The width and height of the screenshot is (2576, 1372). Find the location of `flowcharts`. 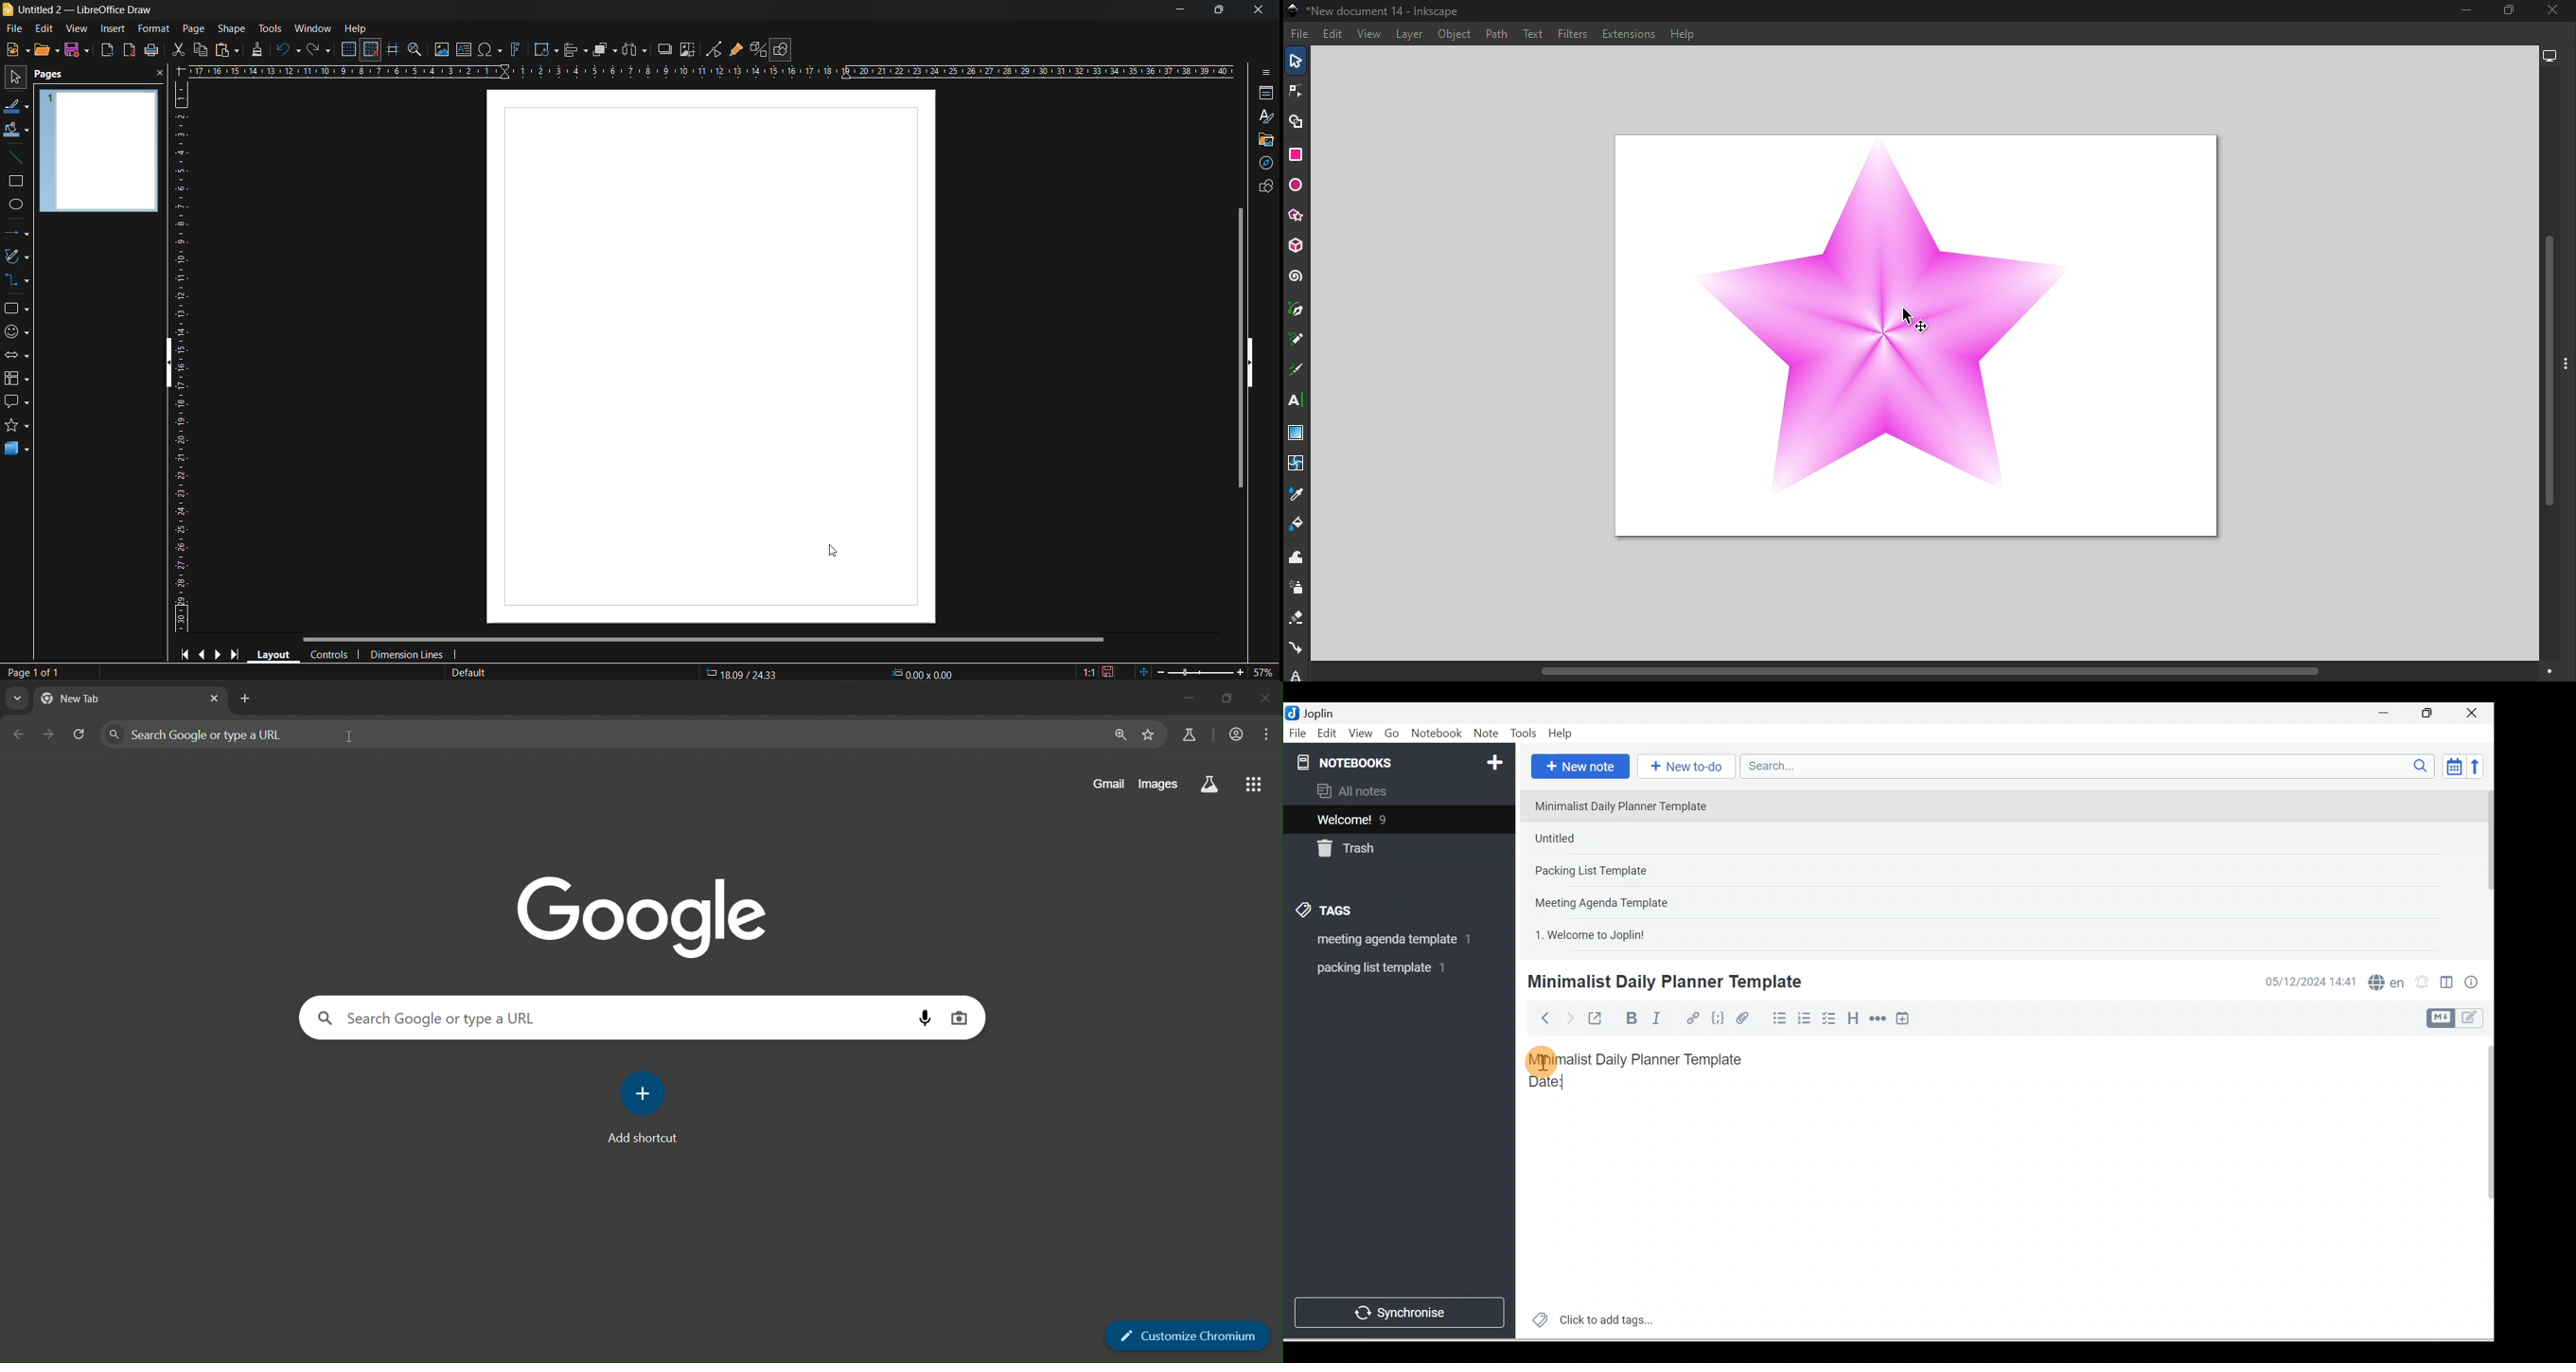

flowcharts is located at coordinates (21, 378).